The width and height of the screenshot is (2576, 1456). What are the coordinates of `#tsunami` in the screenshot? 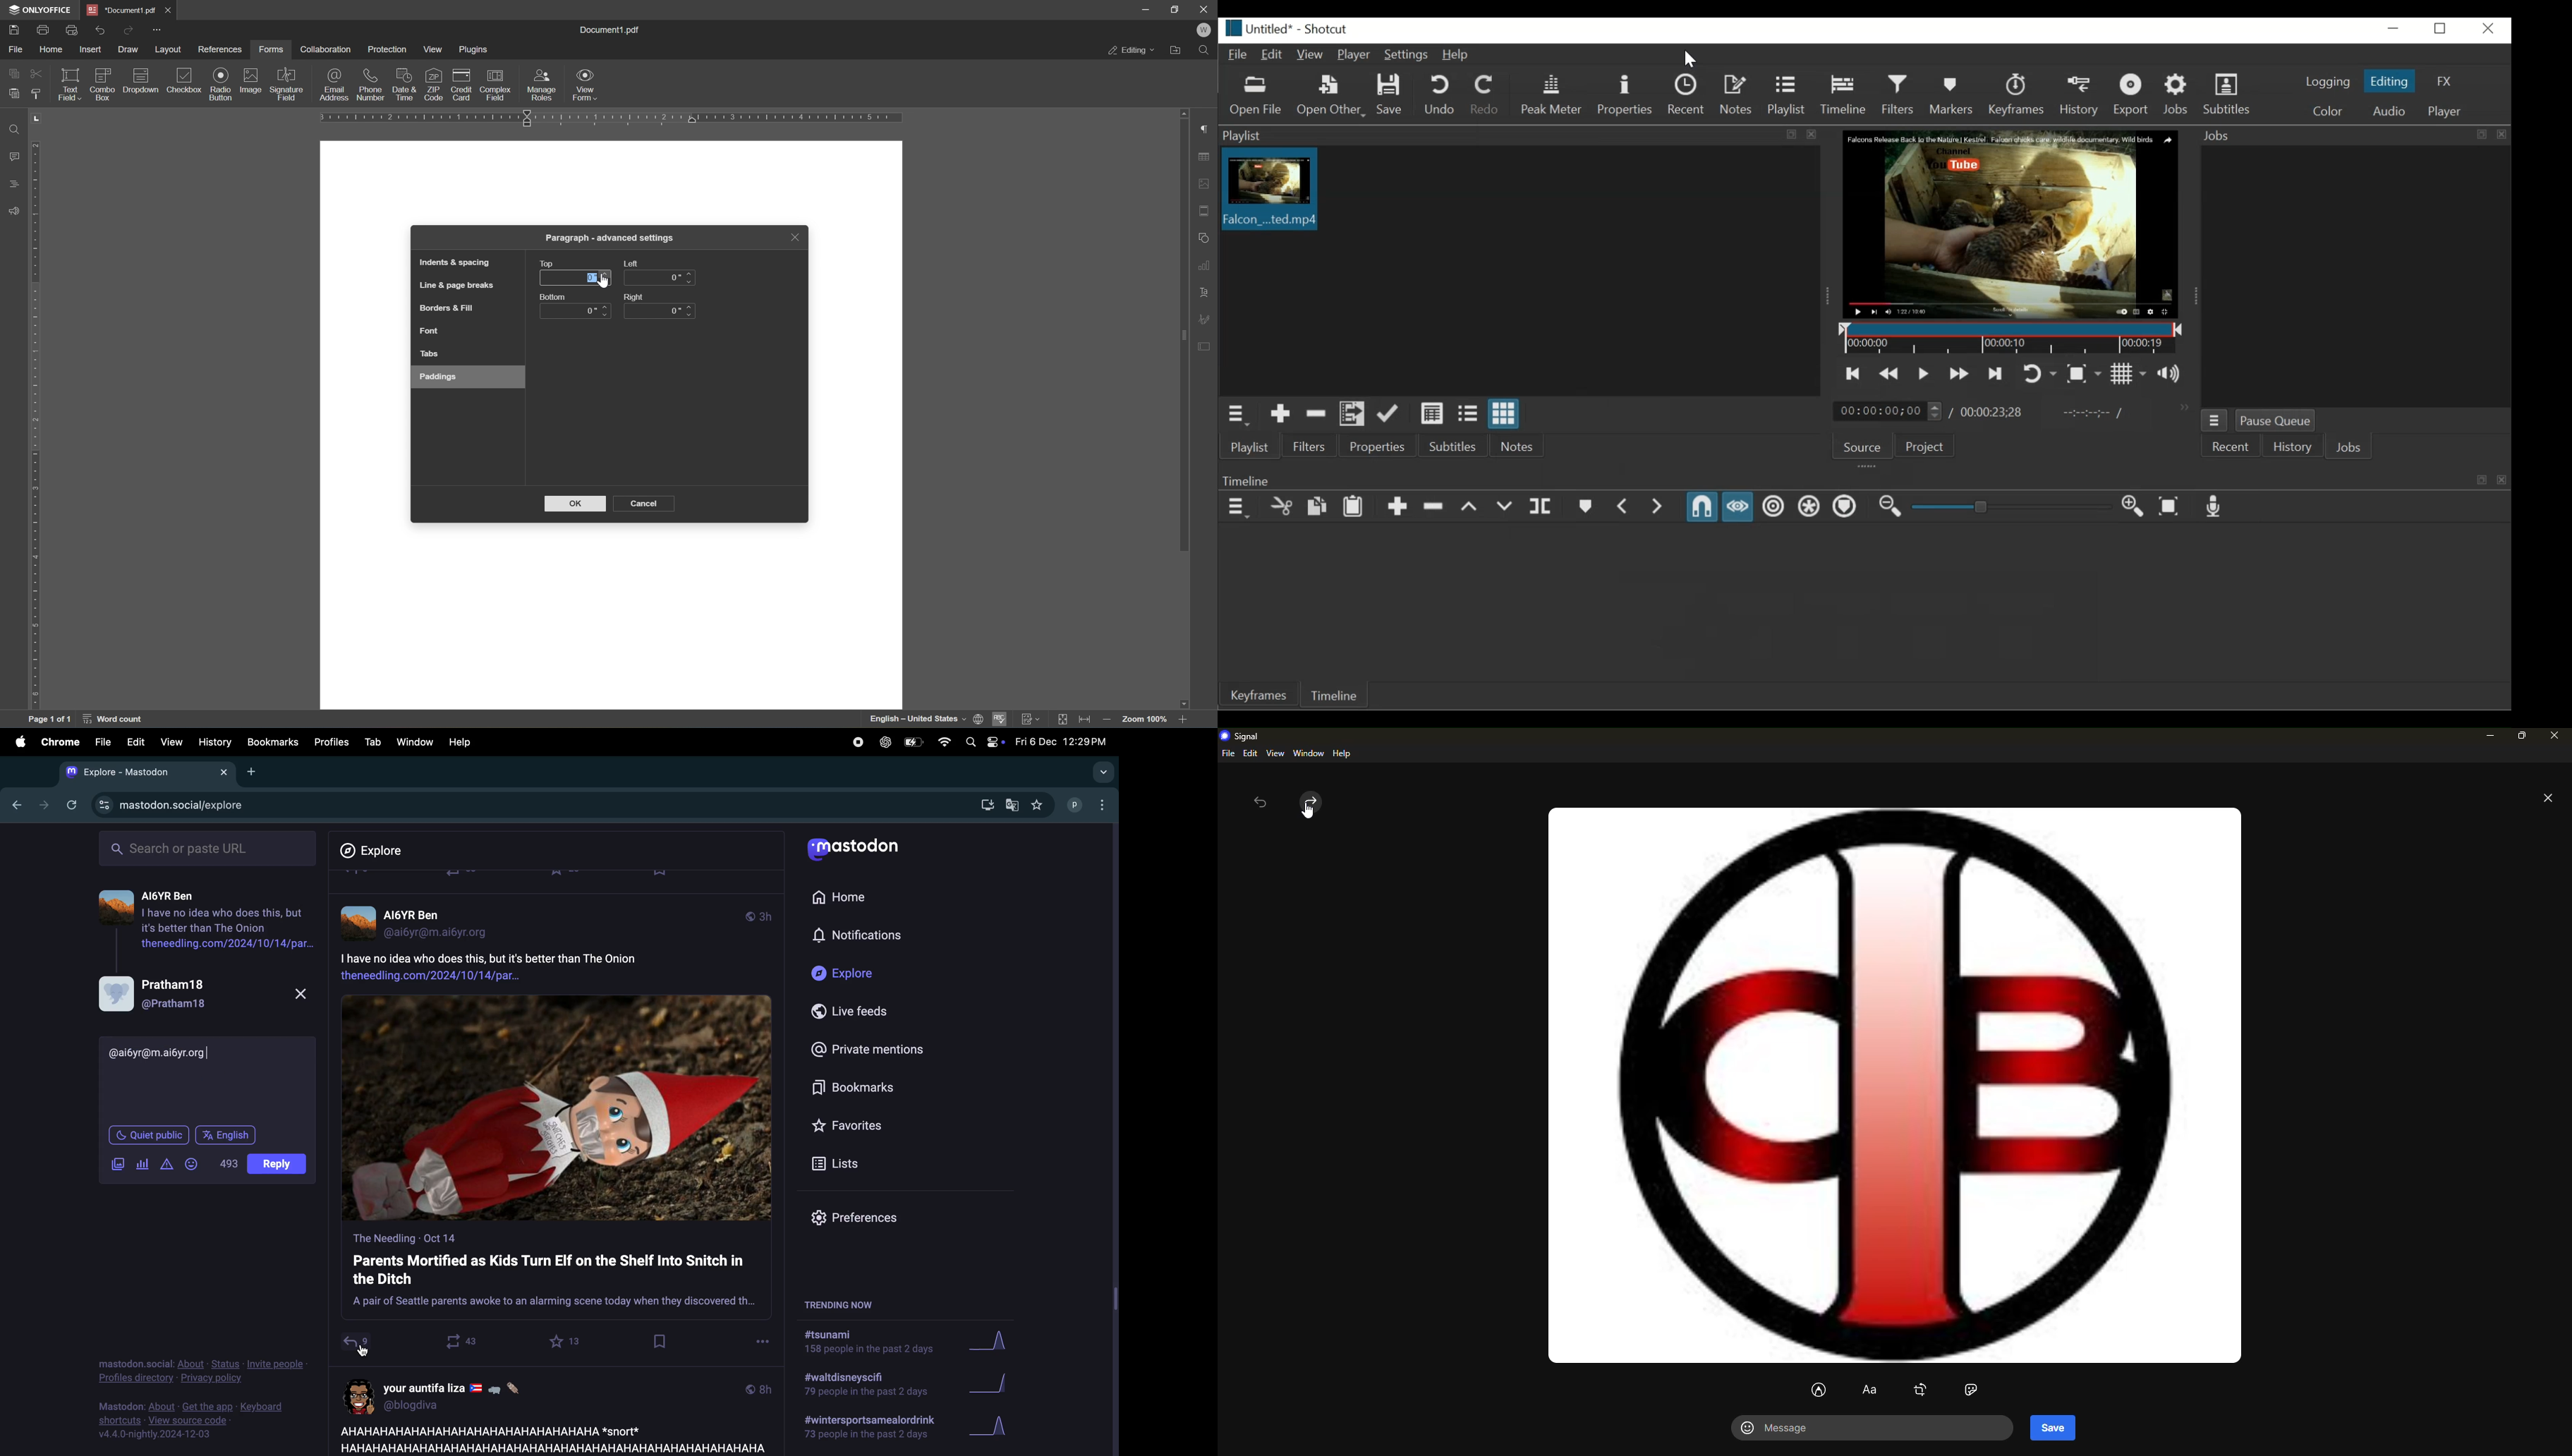 It's located at (875, 1344).